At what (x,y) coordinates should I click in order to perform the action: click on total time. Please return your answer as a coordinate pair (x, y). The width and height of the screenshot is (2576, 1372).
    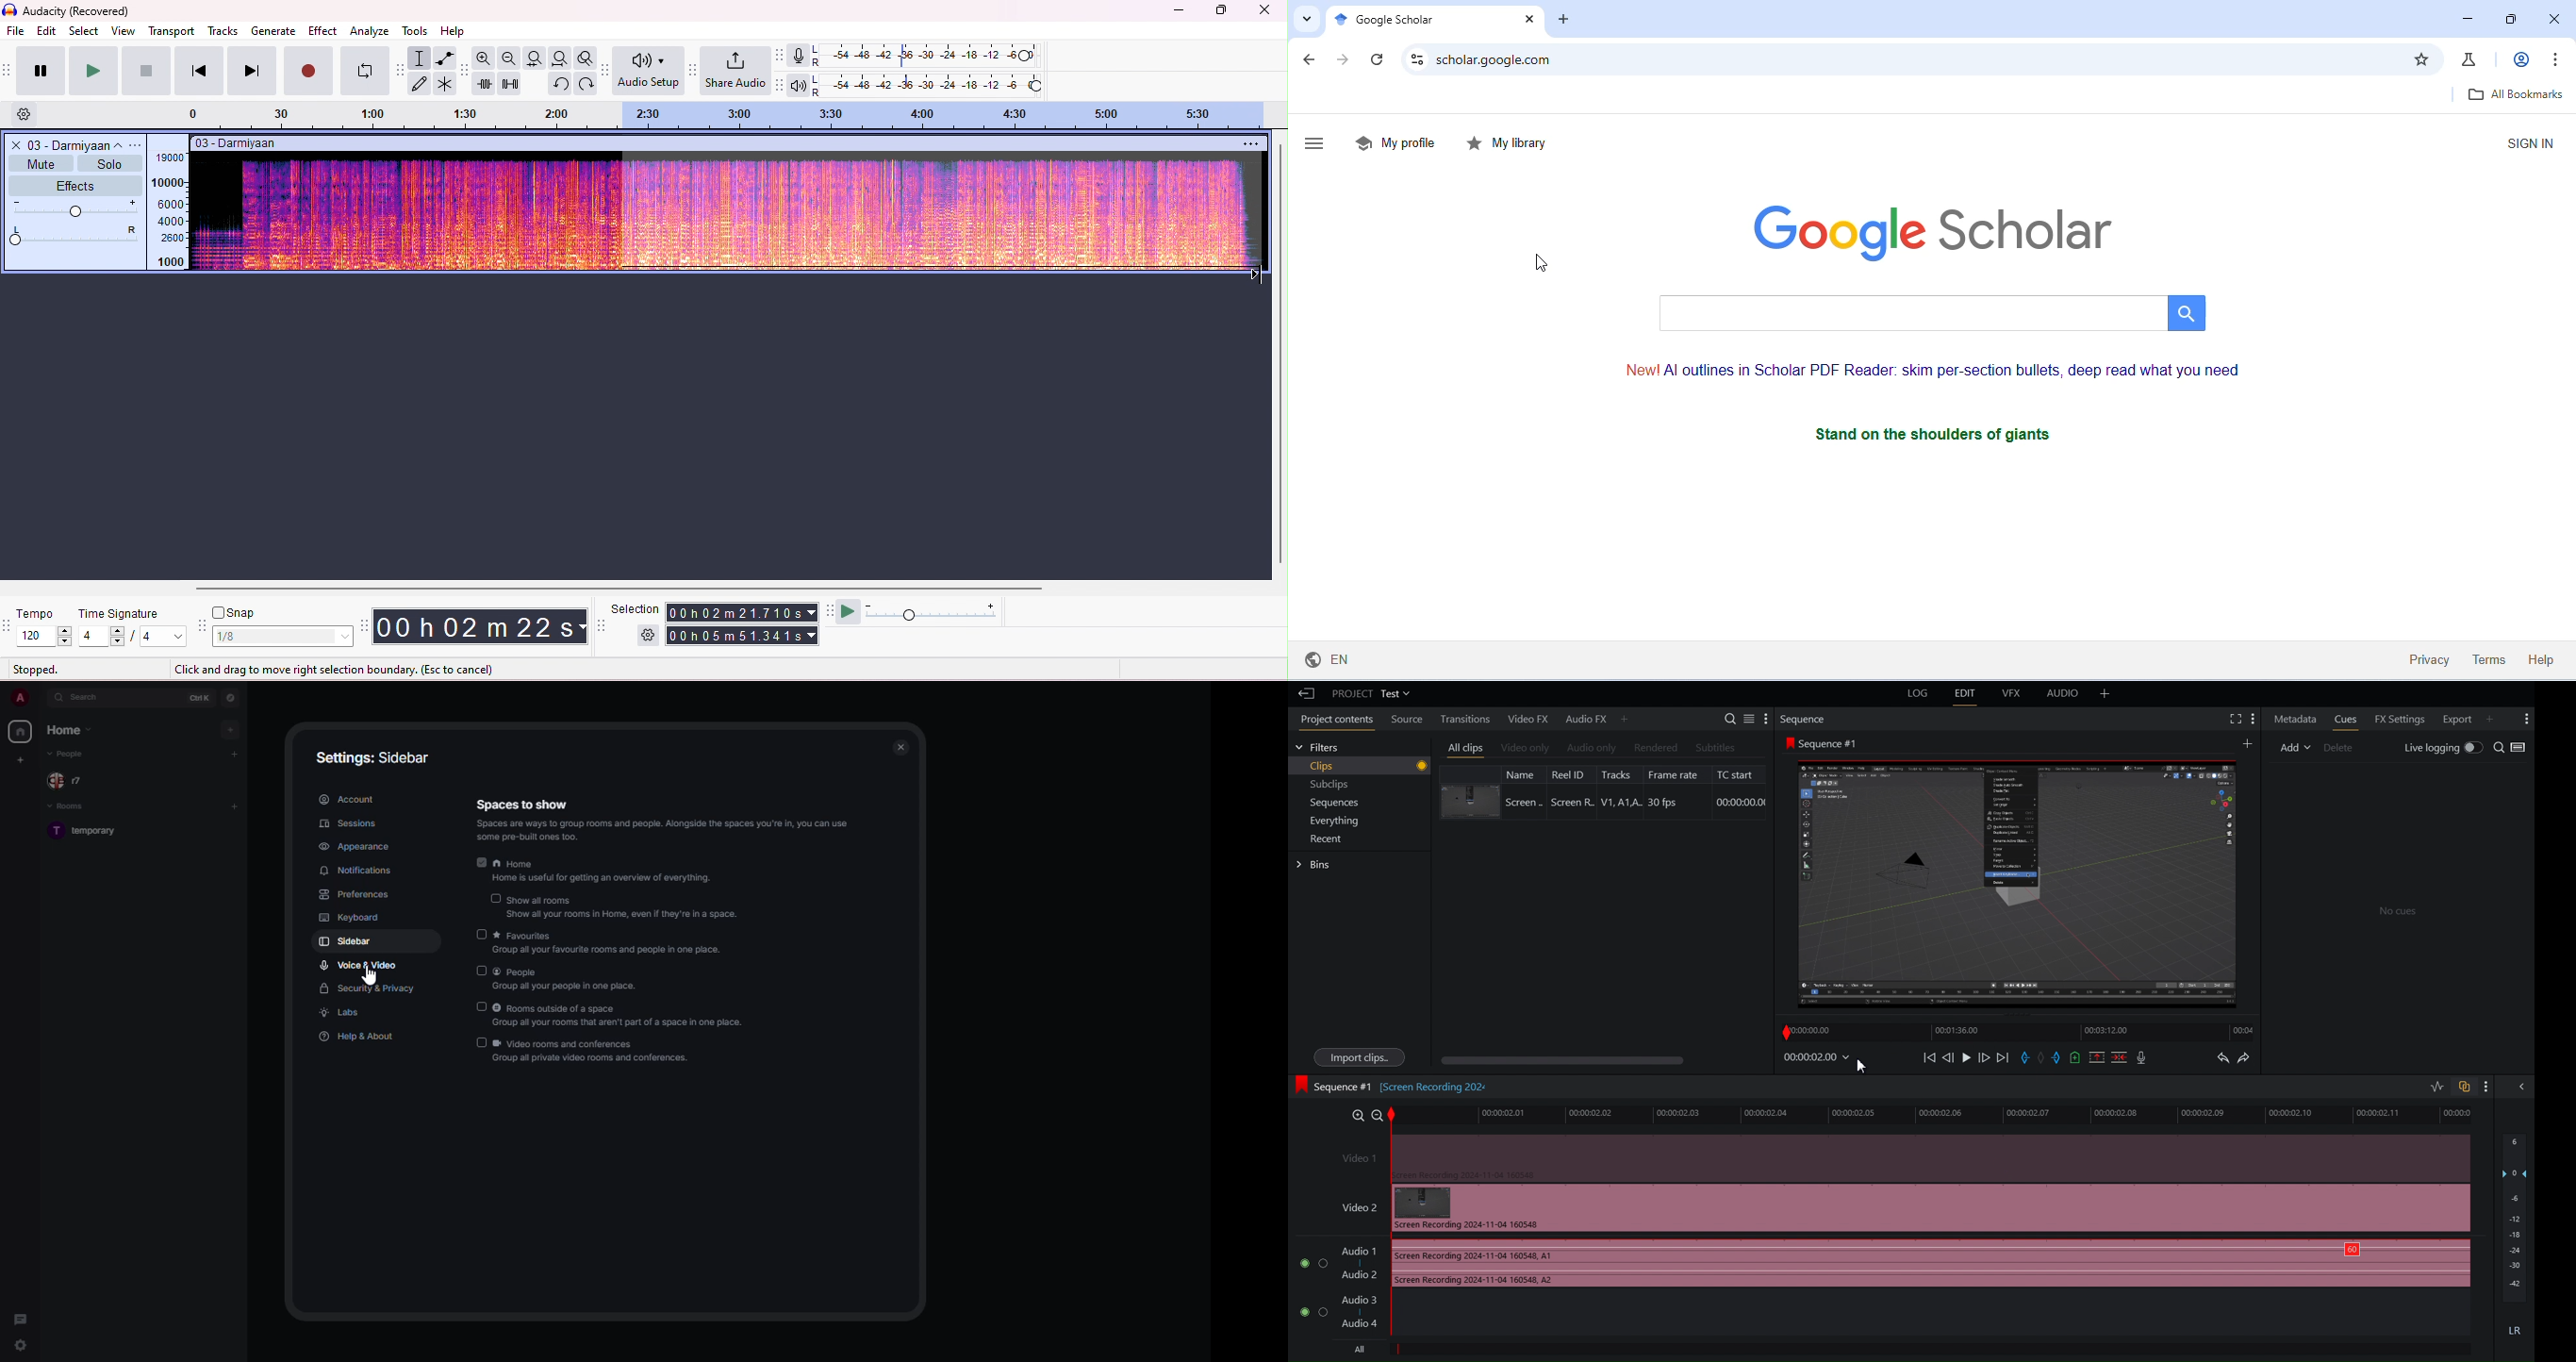
    Looking at the image, I should click on (740, 613).